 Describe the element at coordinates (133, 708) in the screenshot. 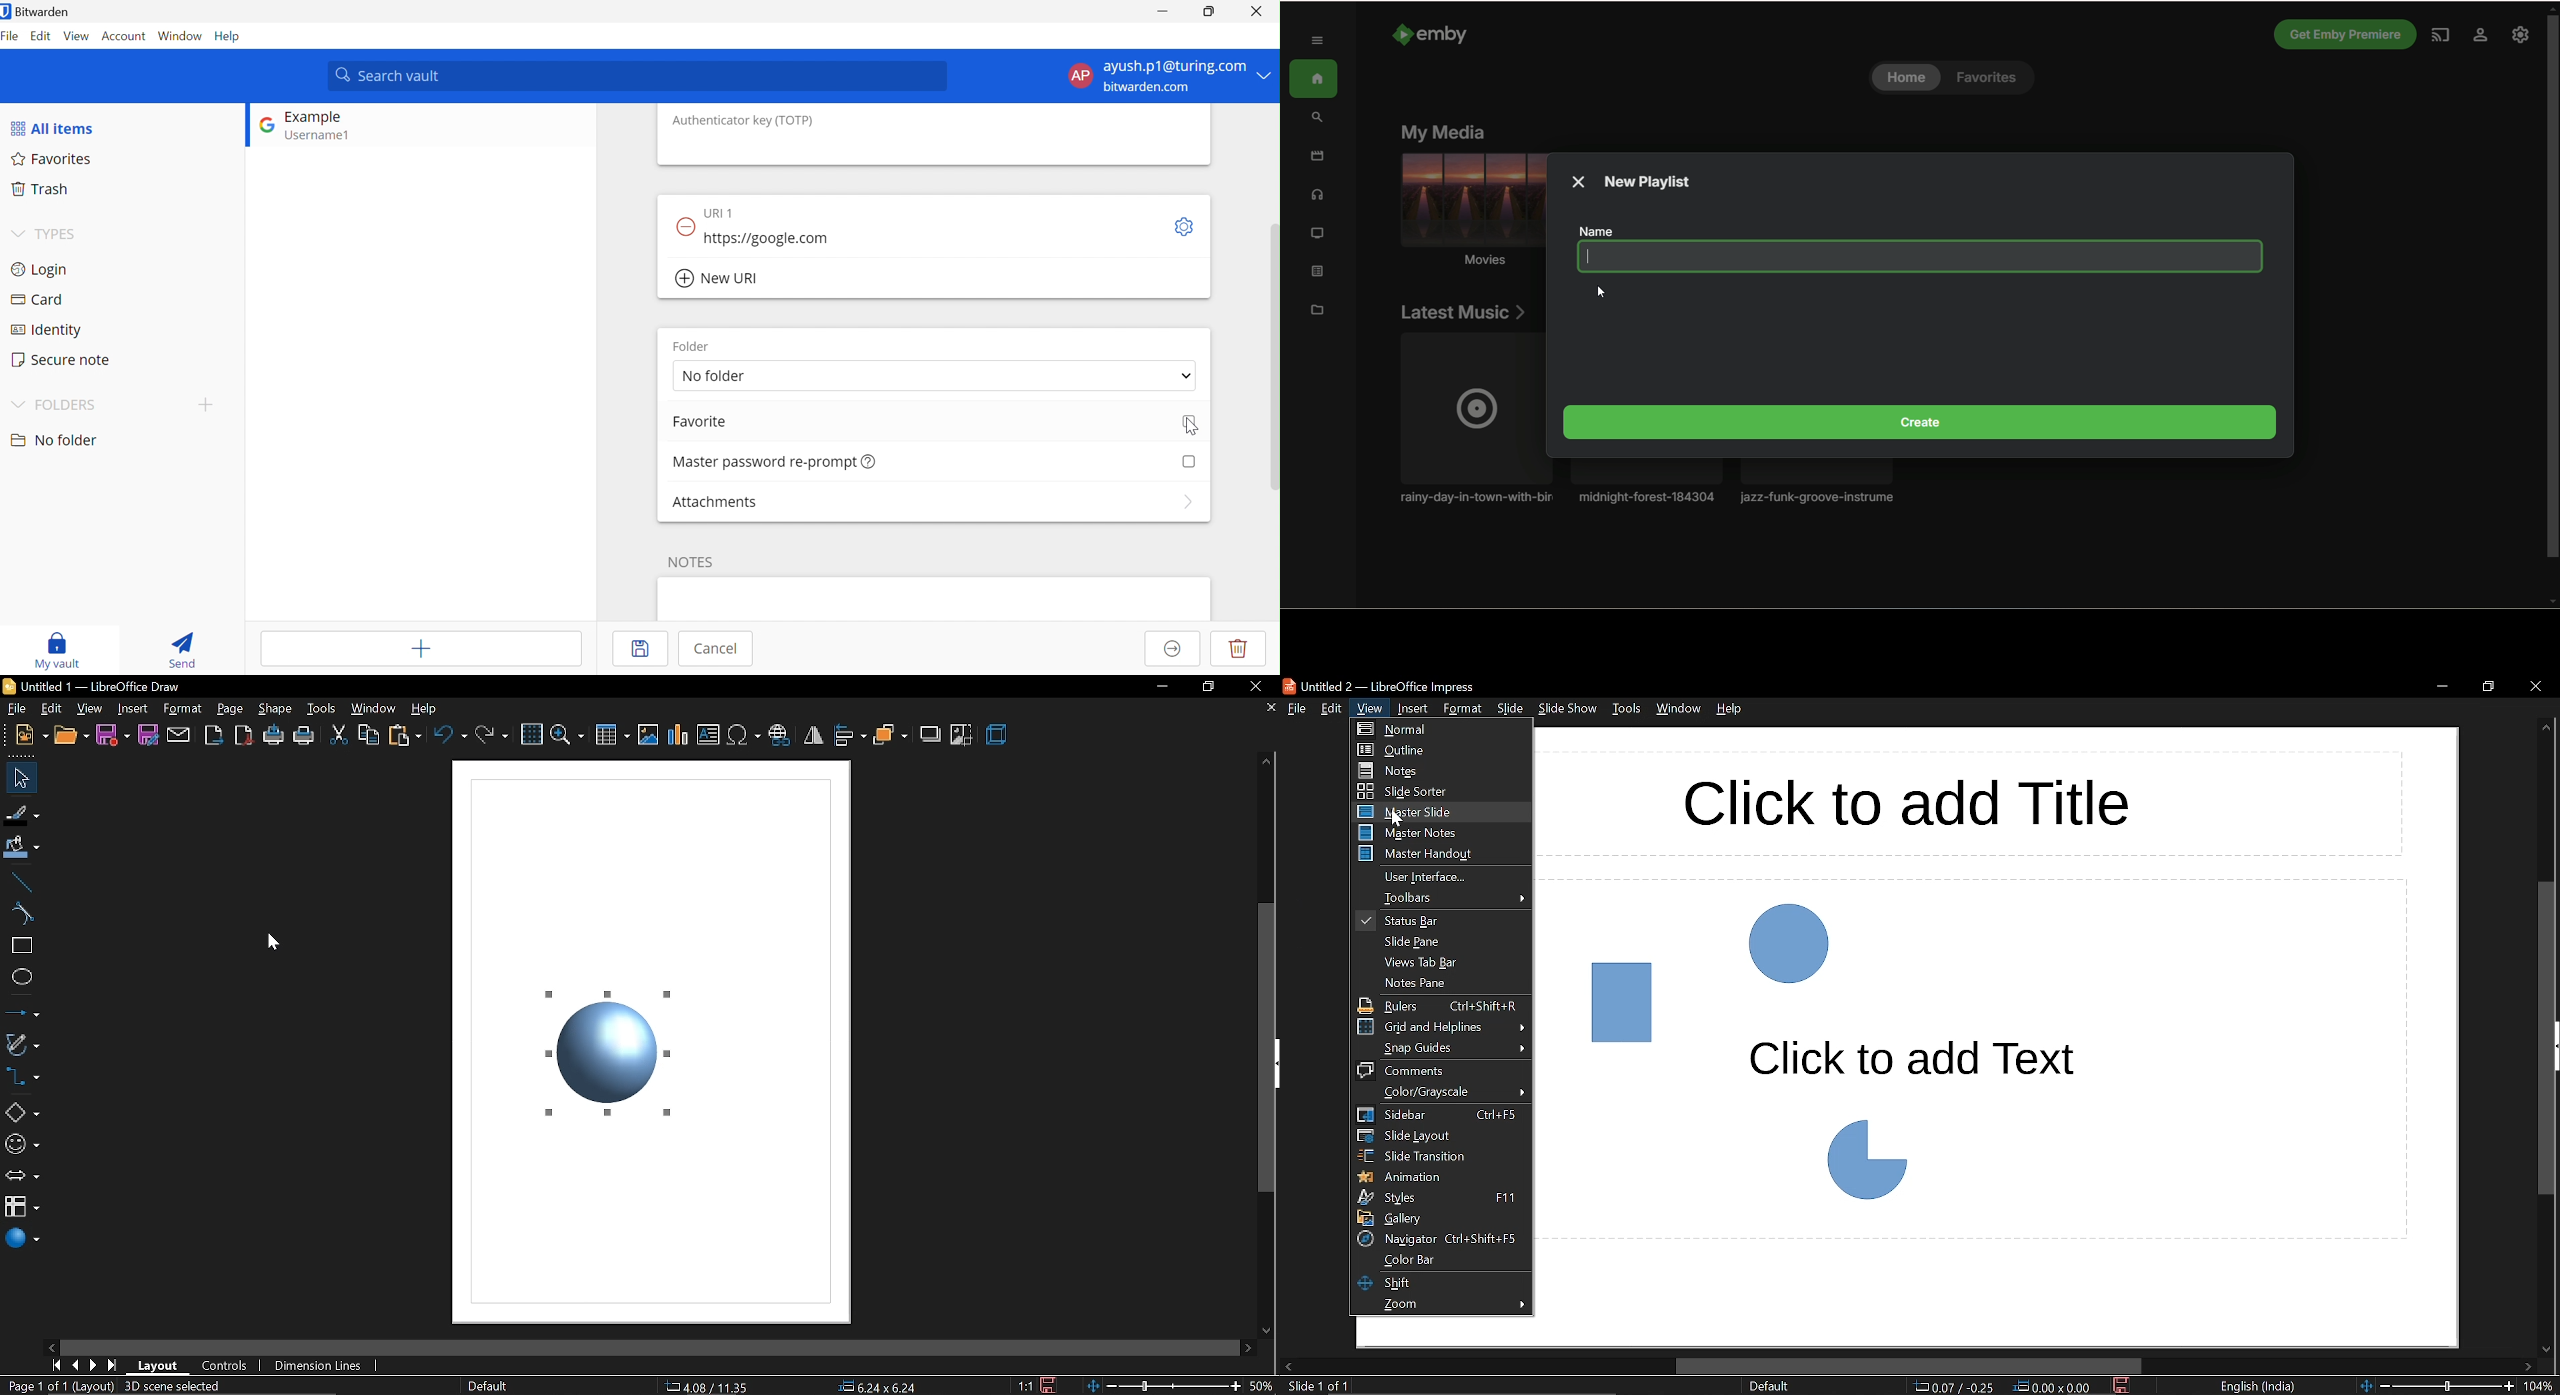

I see `insert` at that location.